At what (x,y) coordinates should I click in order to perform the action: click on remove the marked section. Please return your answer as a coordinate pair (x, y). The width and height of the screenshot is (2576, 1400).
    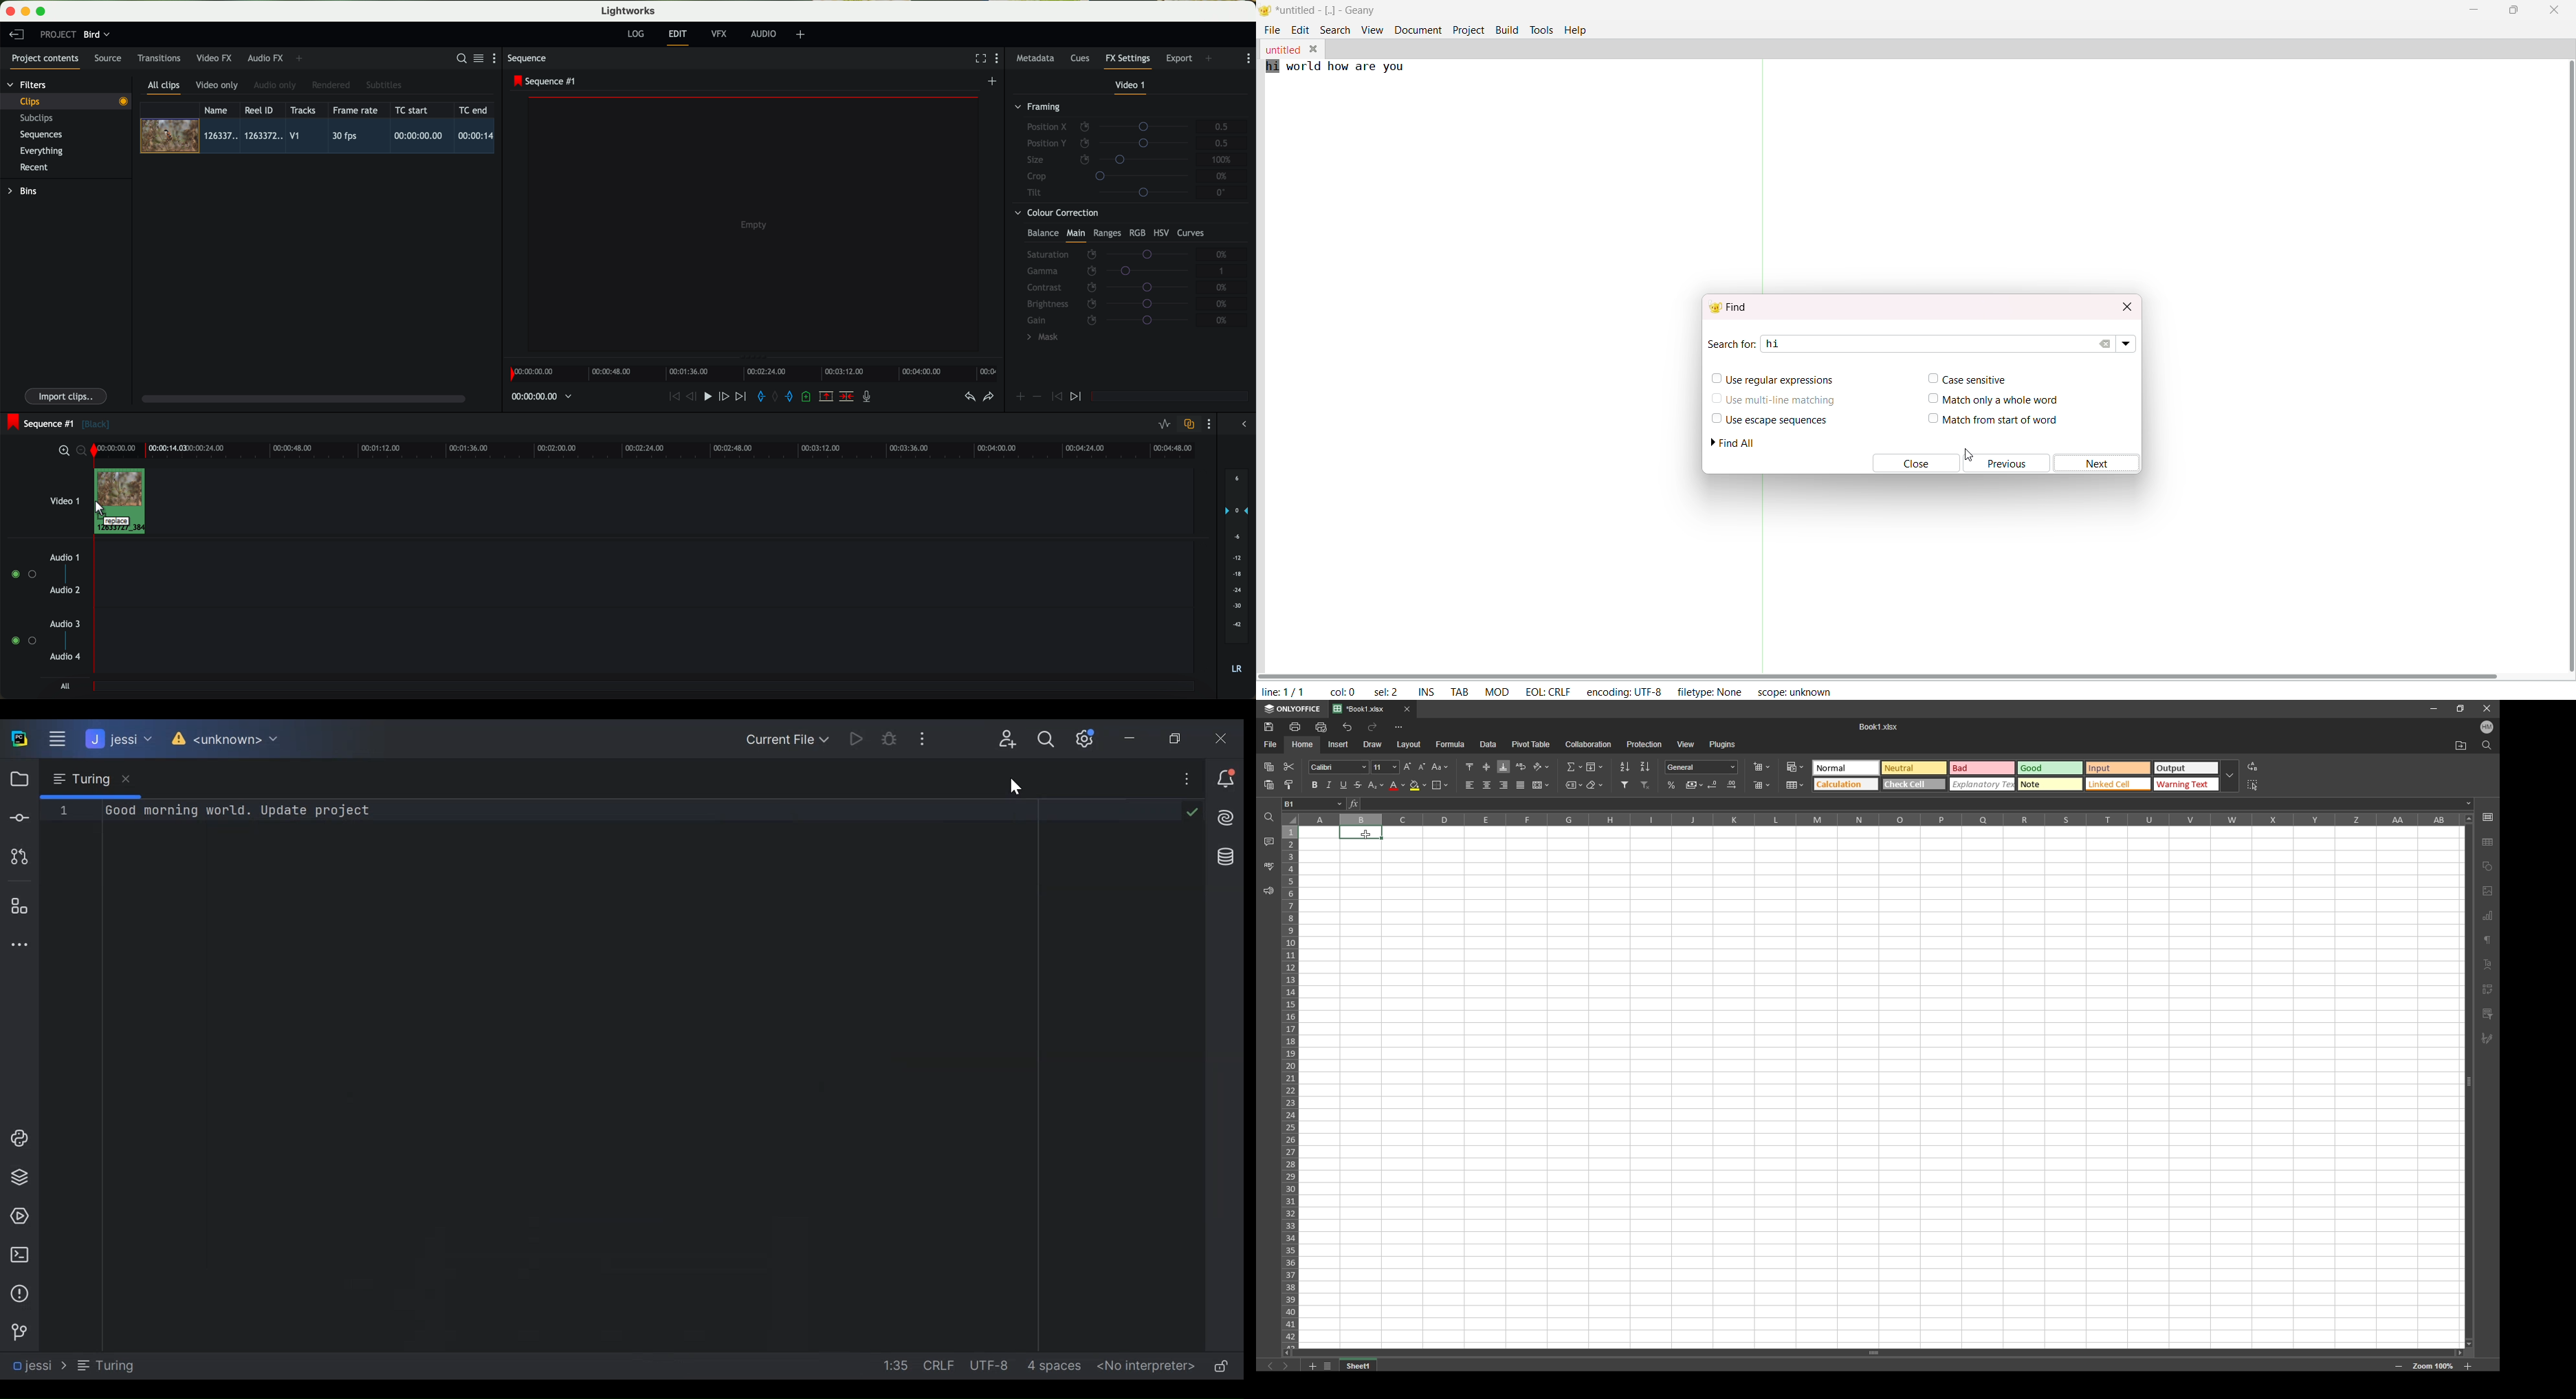
    Looking at the image, I should click on (827, 397).